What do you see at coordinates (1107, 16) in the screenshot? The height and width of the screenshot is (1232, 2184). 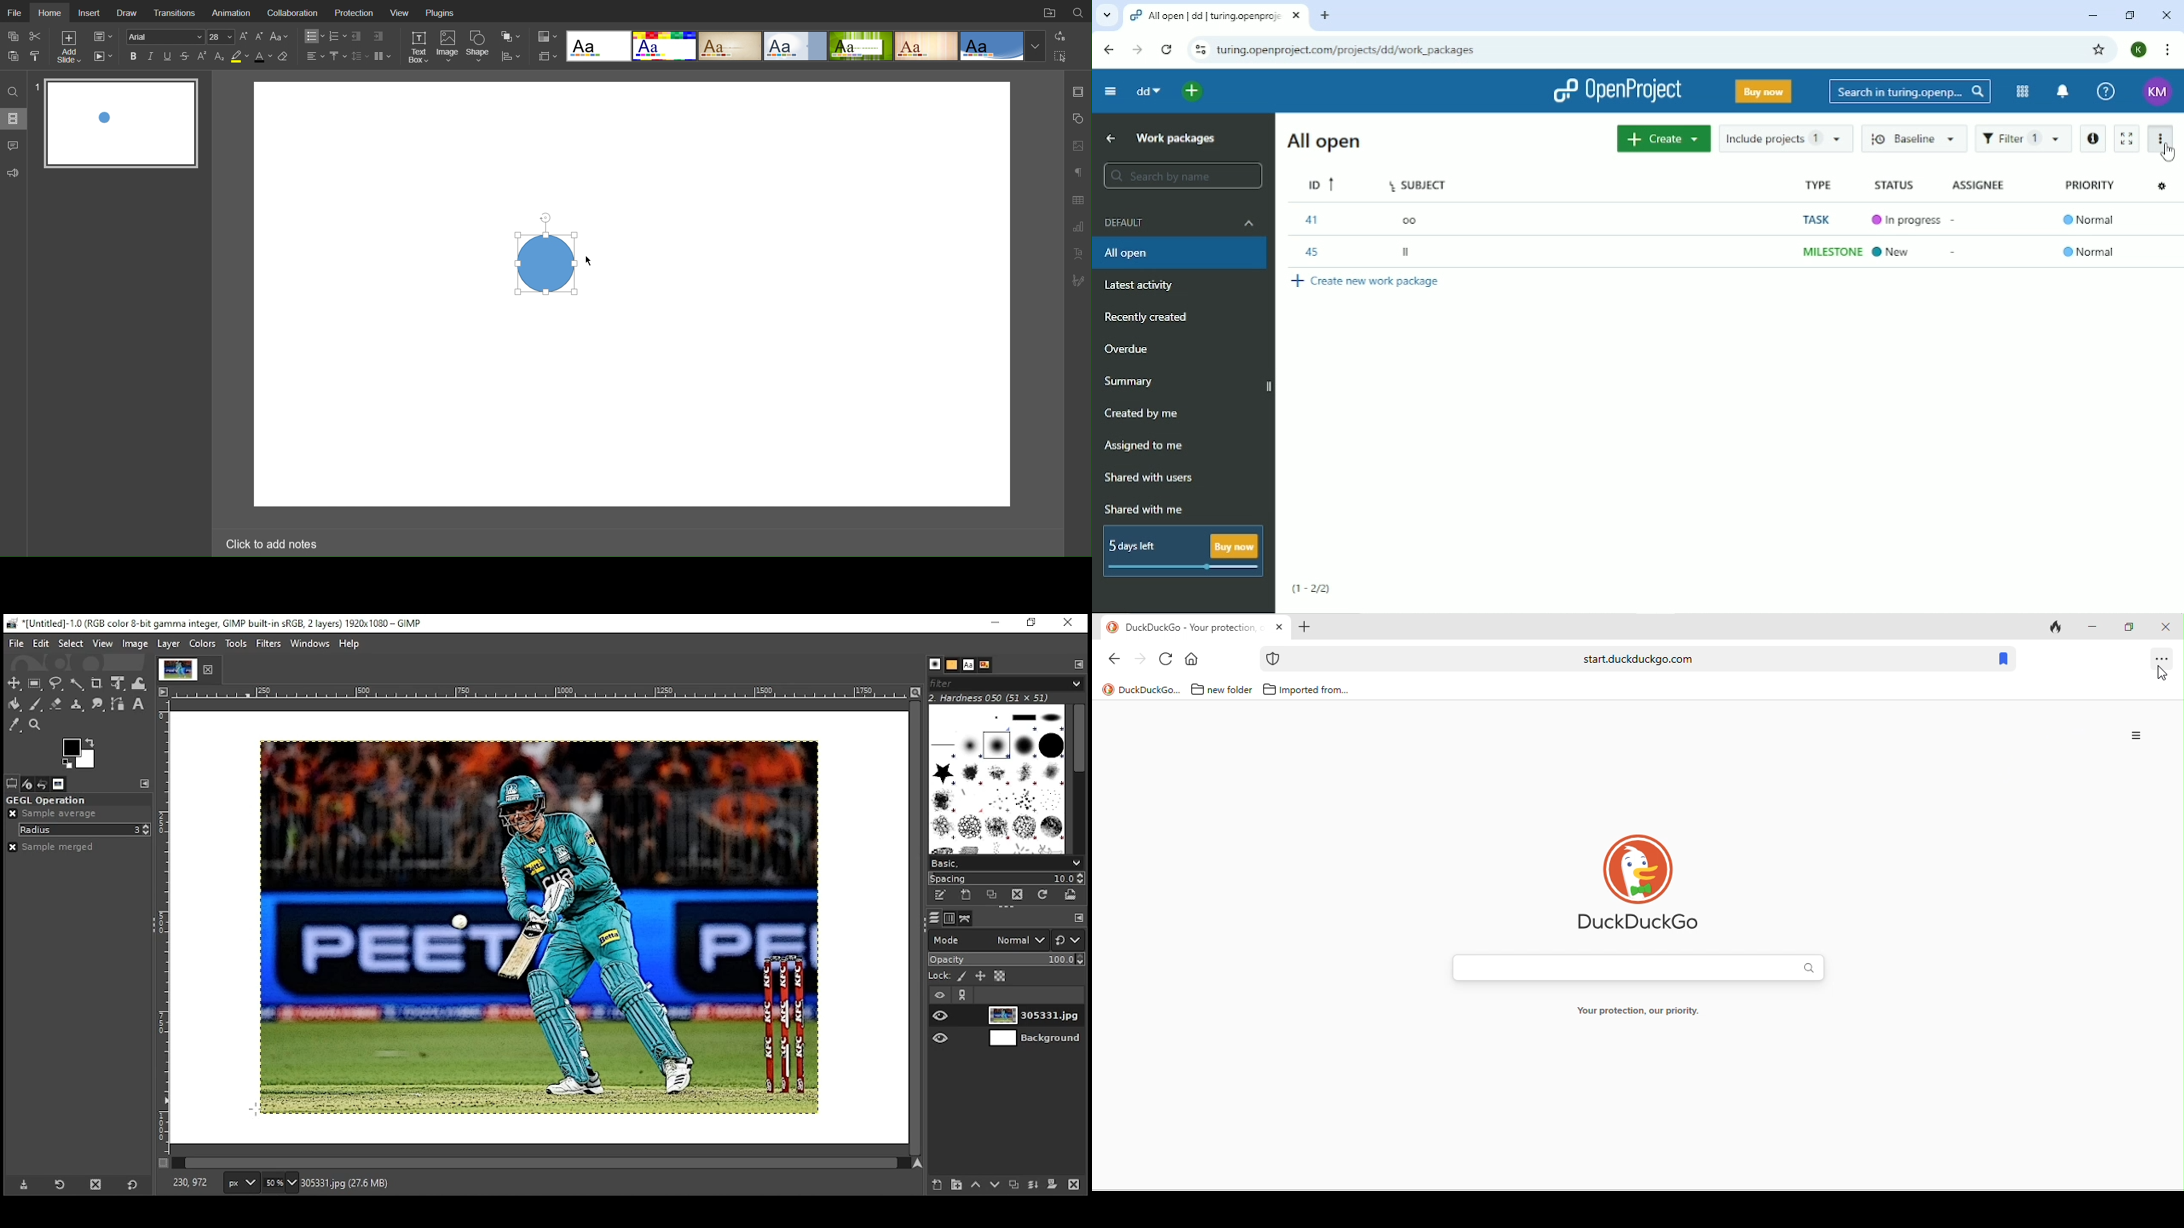 I see `search tabs` at bounding box center [1107, 16].